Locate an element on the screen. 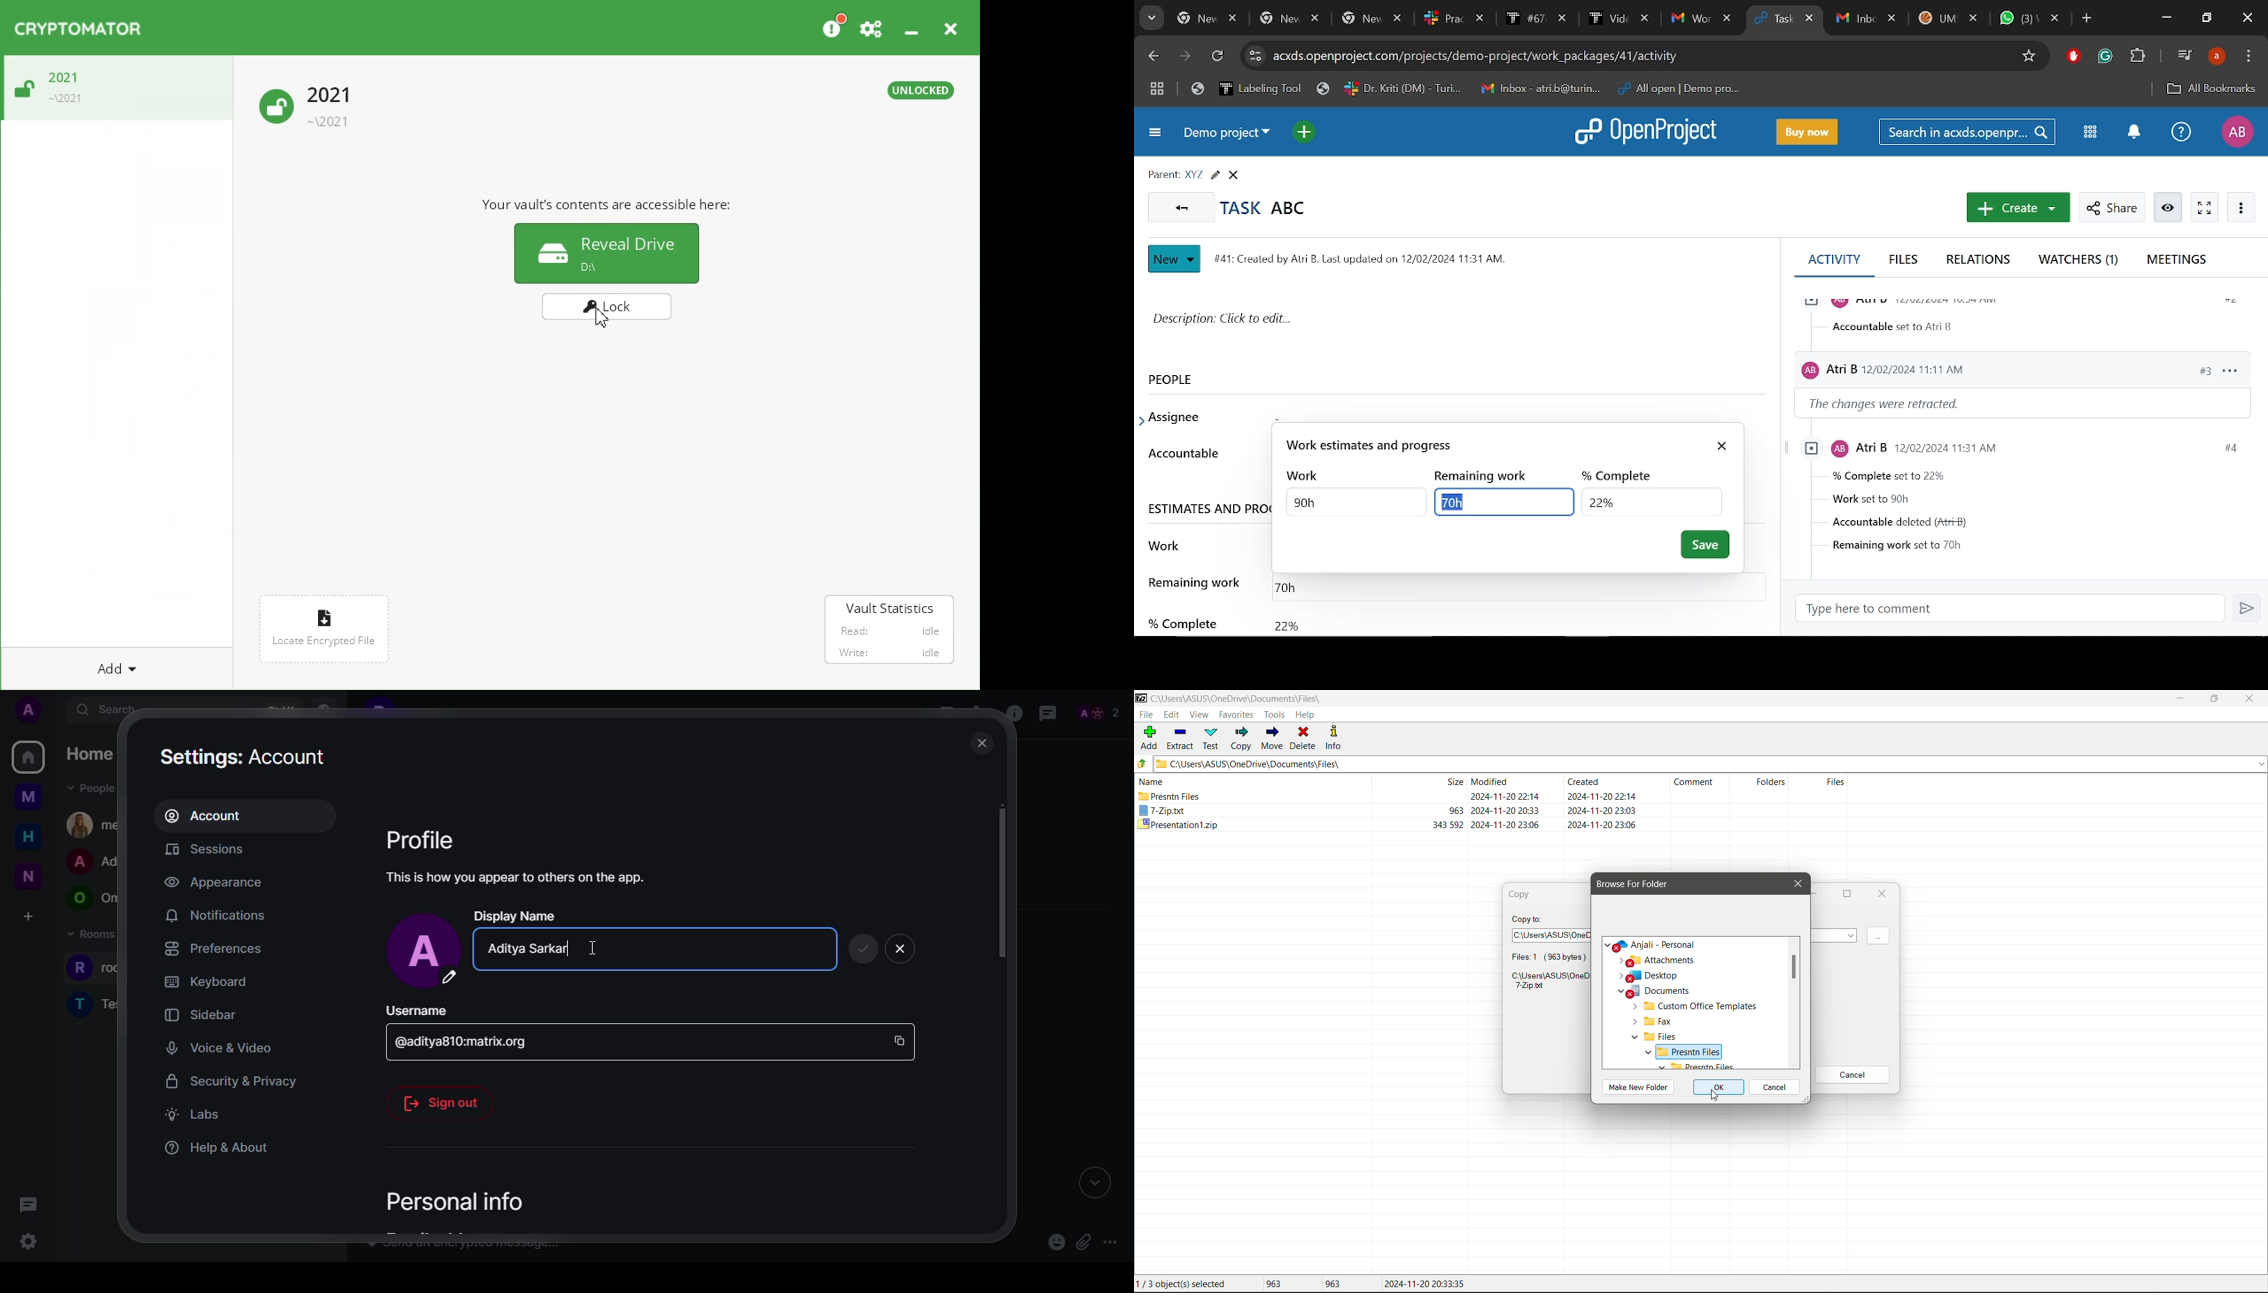 This screenshot has width=2268, height=1316. COmpleted work is located at coordinates (1651, 501).